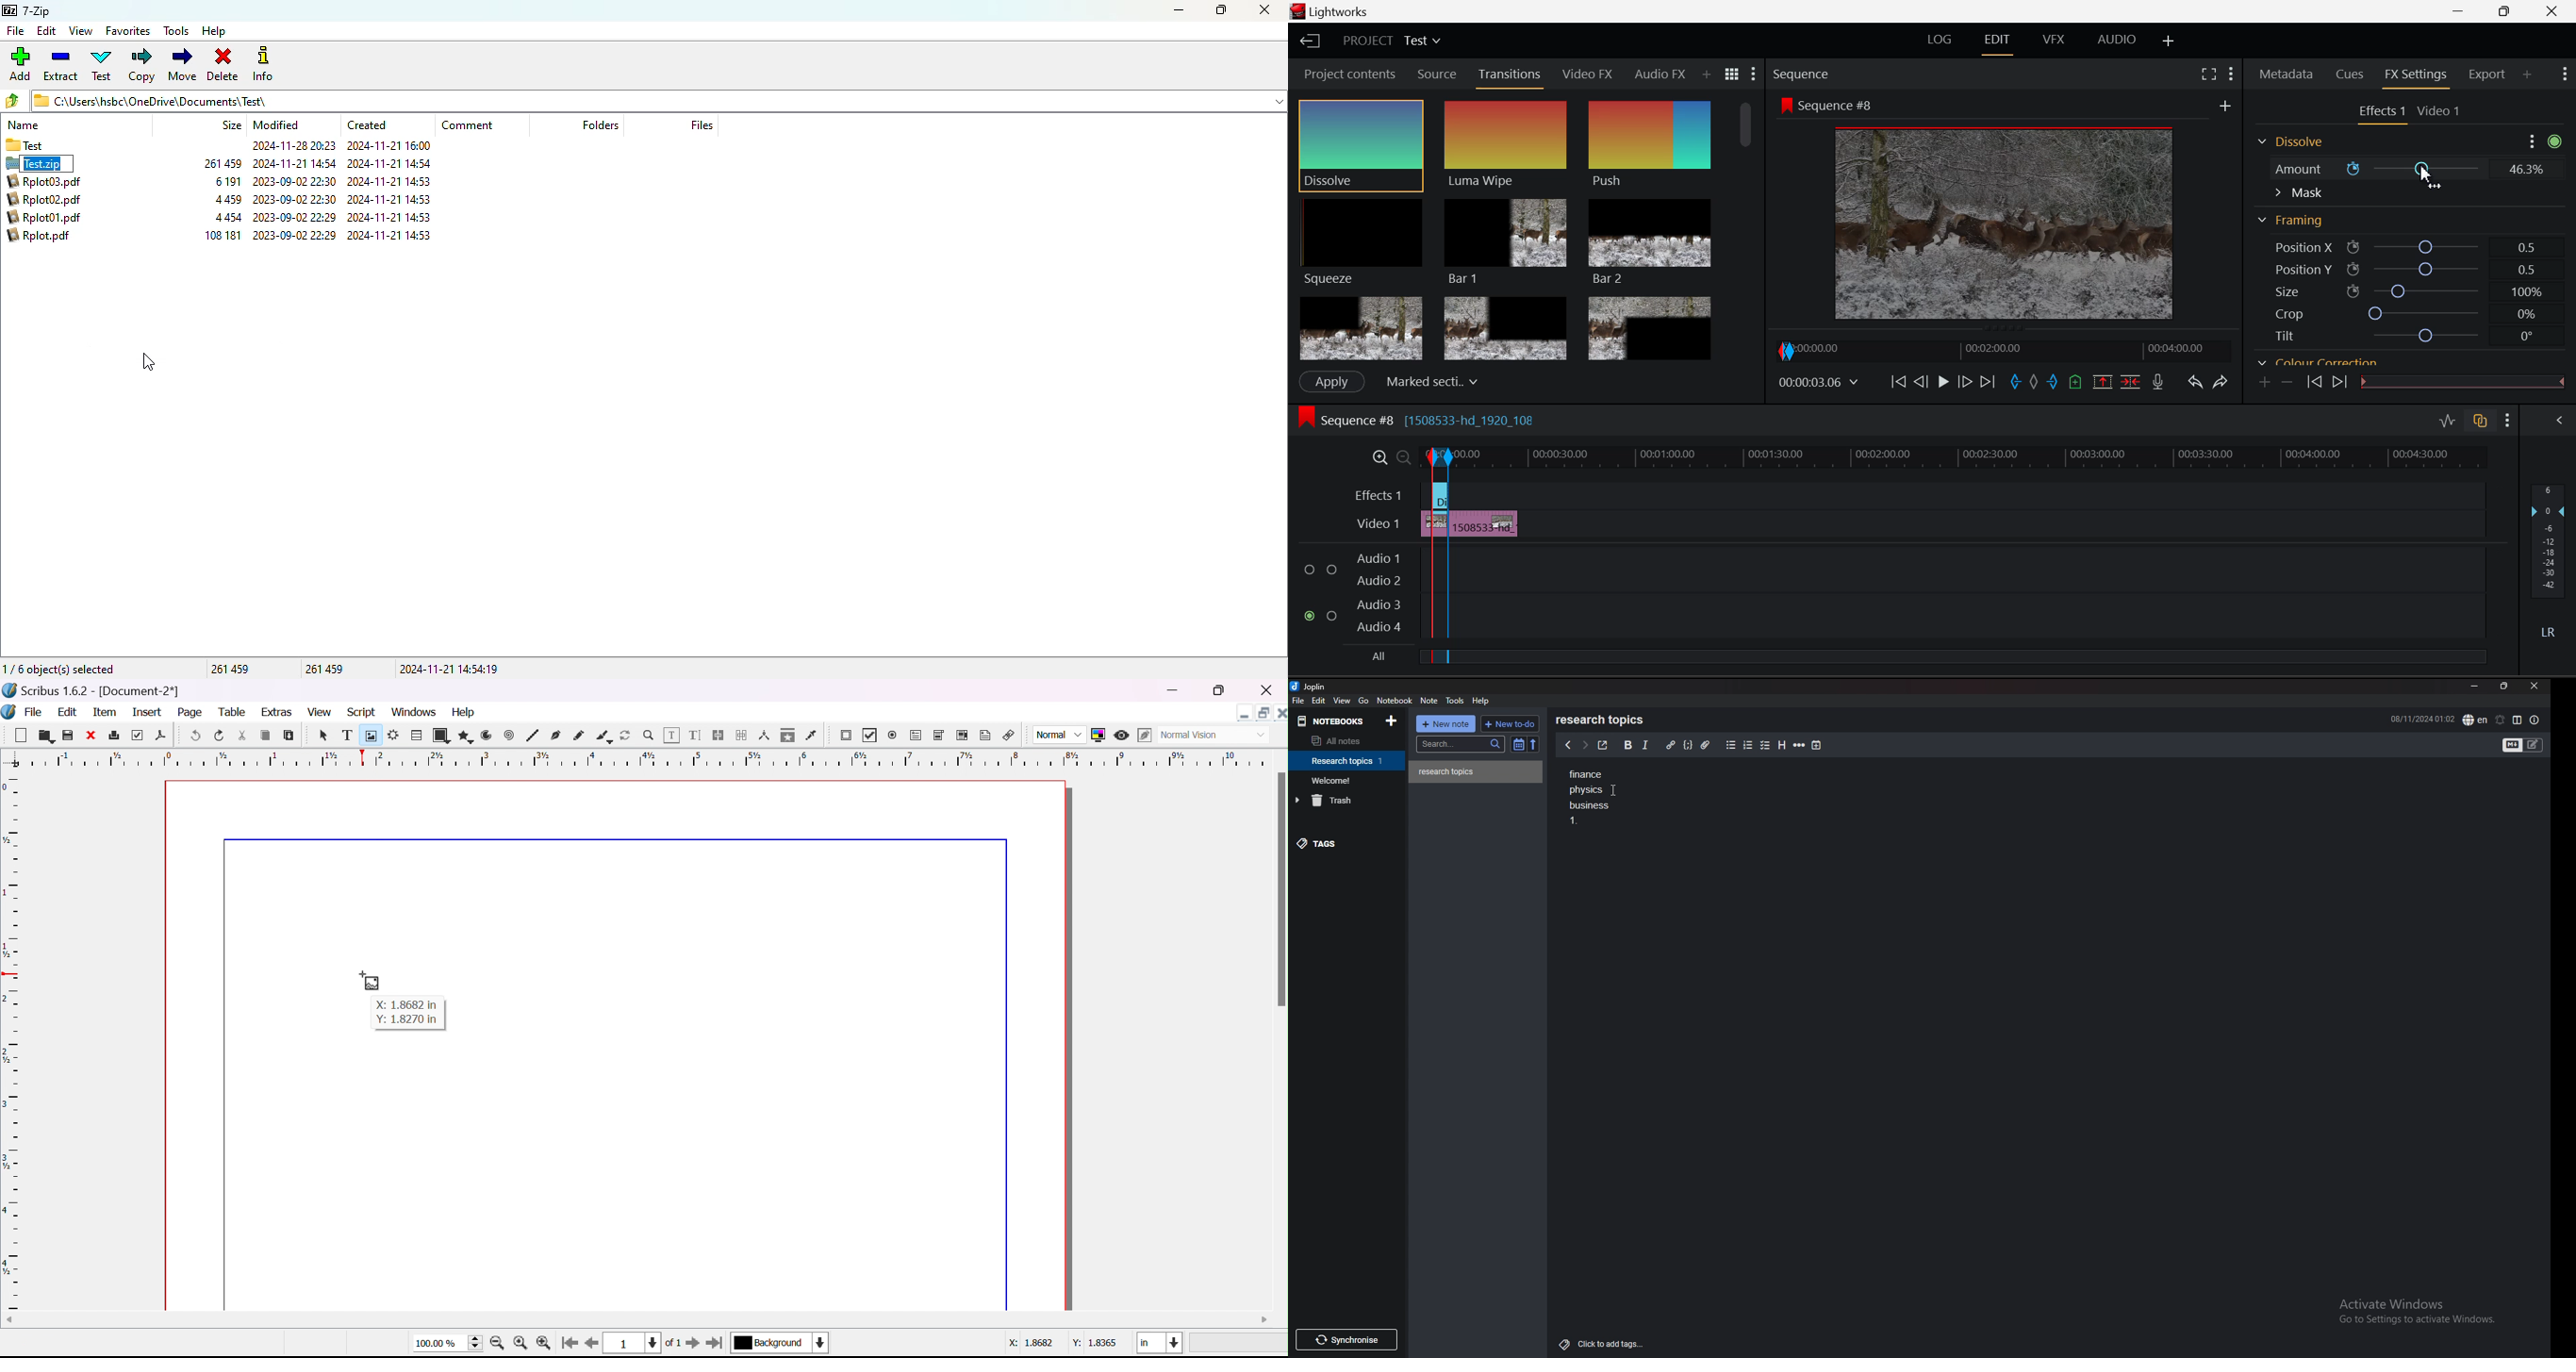 This screenshot has width=2576, height=1372. I want to click on Box 3, so click(1651, 326).